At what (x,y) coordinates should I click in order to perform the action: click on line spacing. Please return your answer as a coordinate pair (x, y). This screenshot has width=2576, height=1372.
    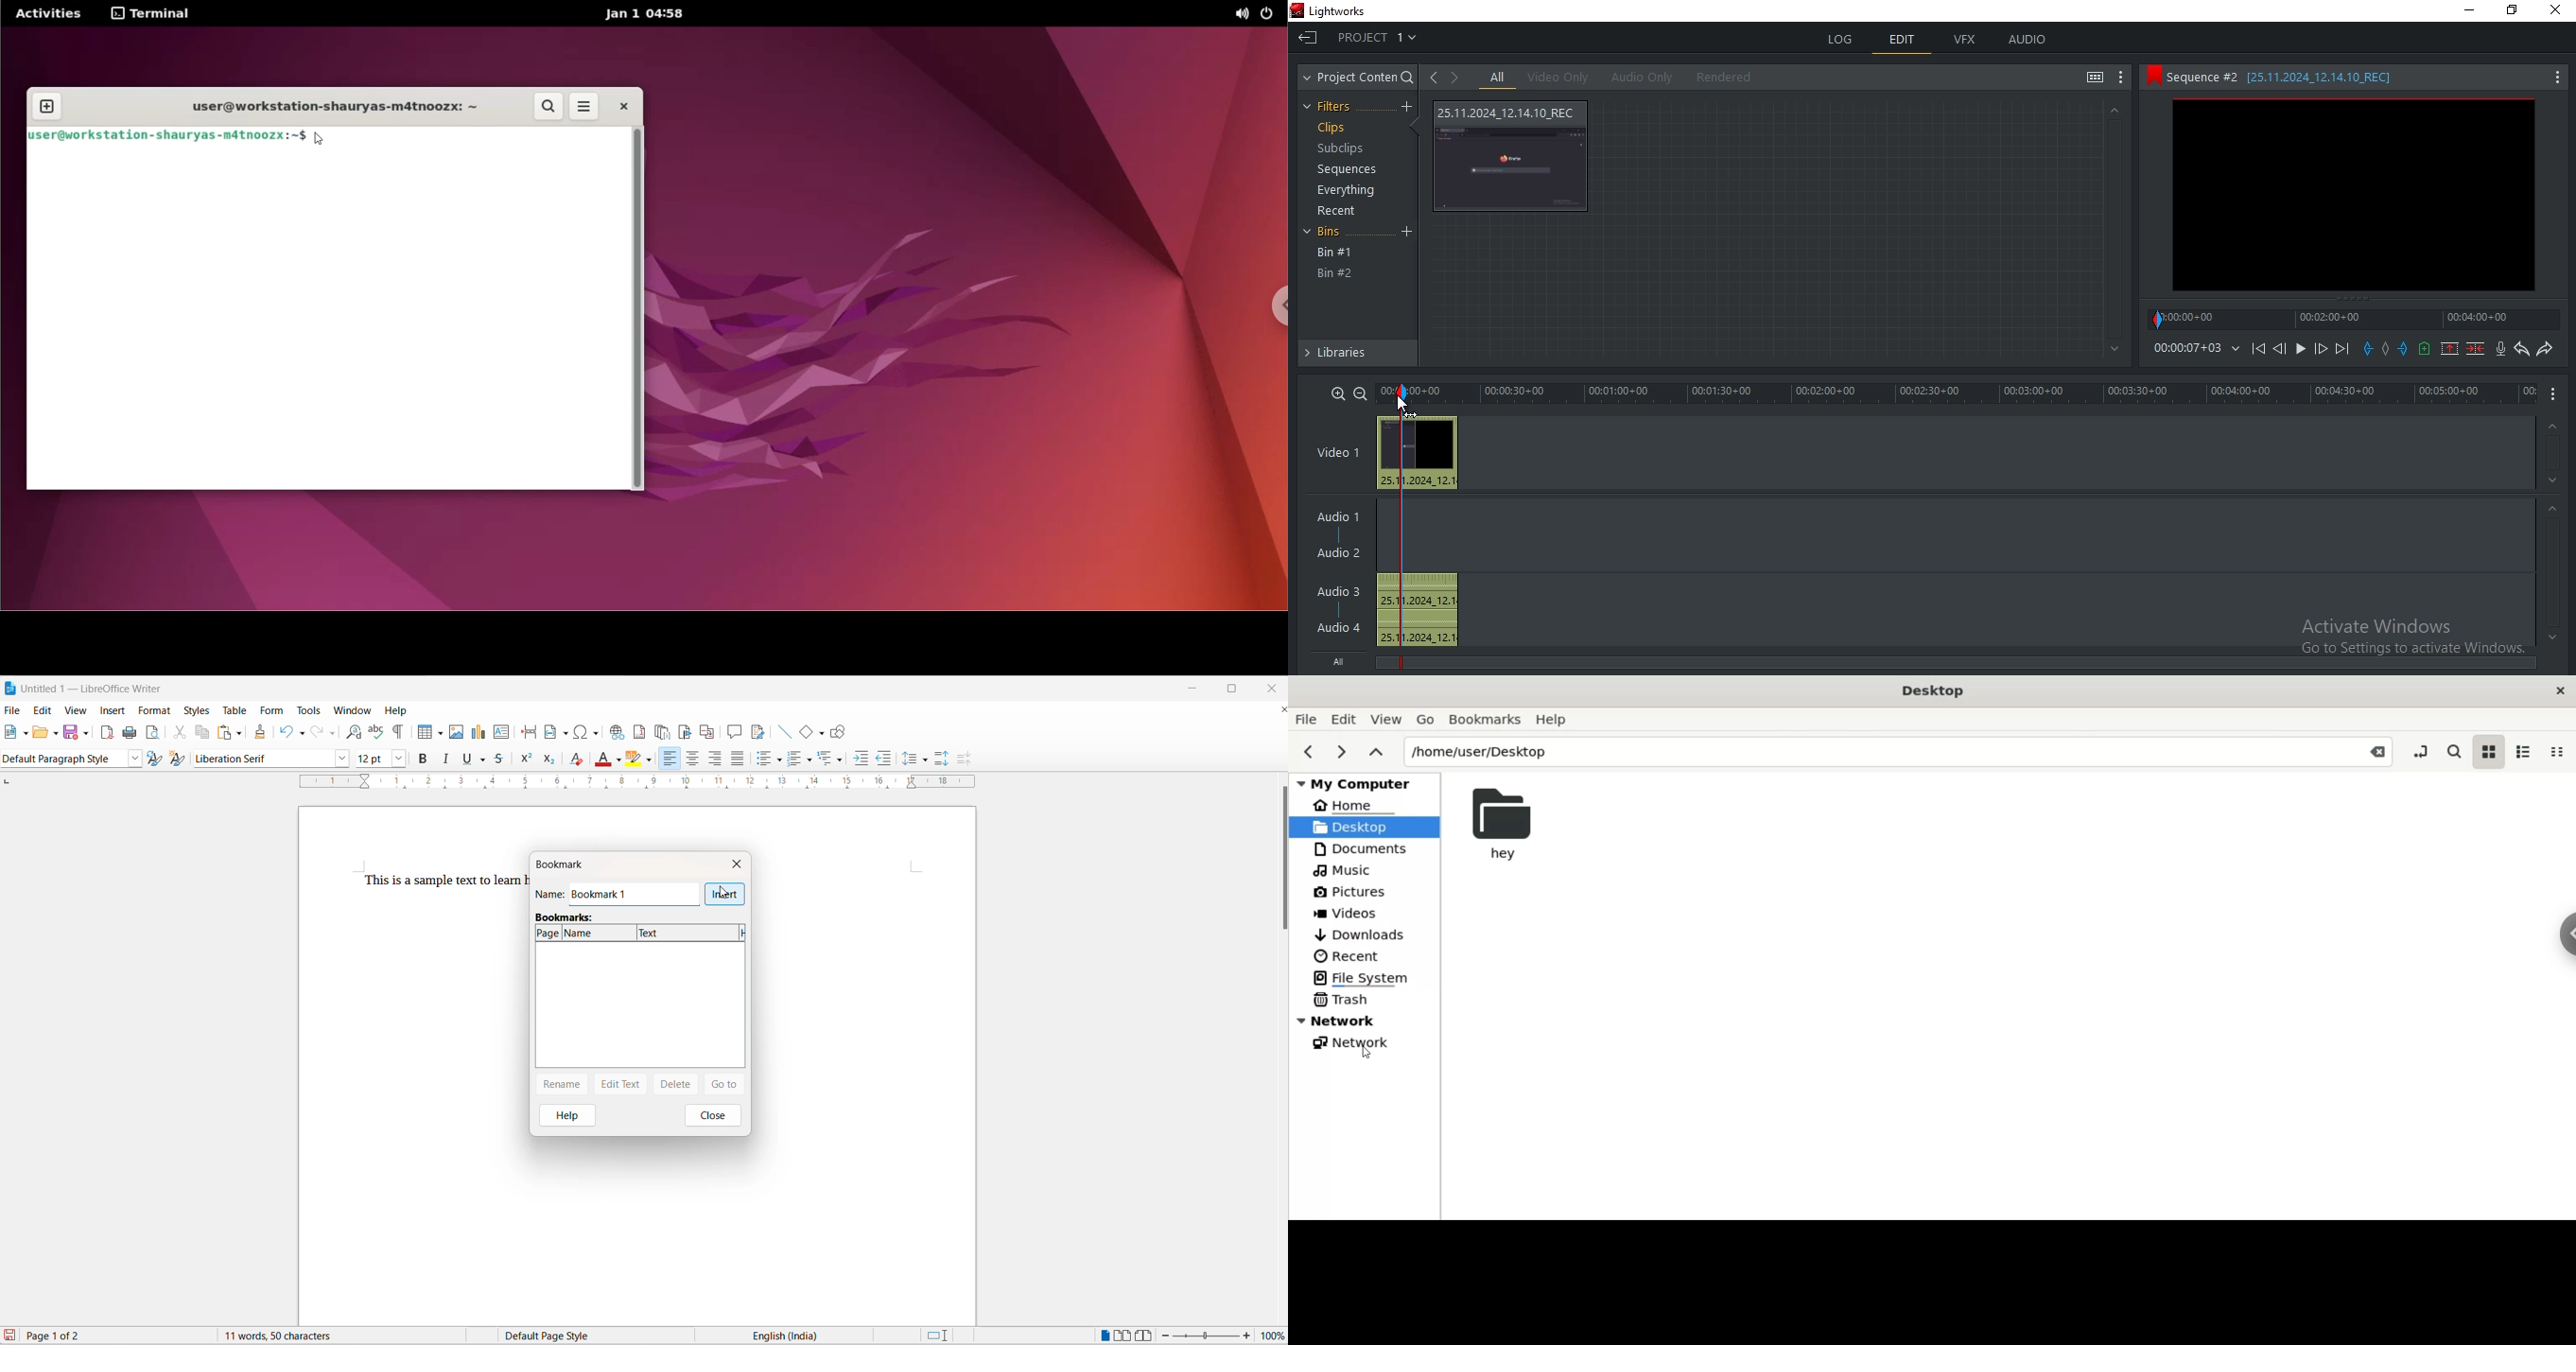
    Looking at the image, I should click on (909, 758).